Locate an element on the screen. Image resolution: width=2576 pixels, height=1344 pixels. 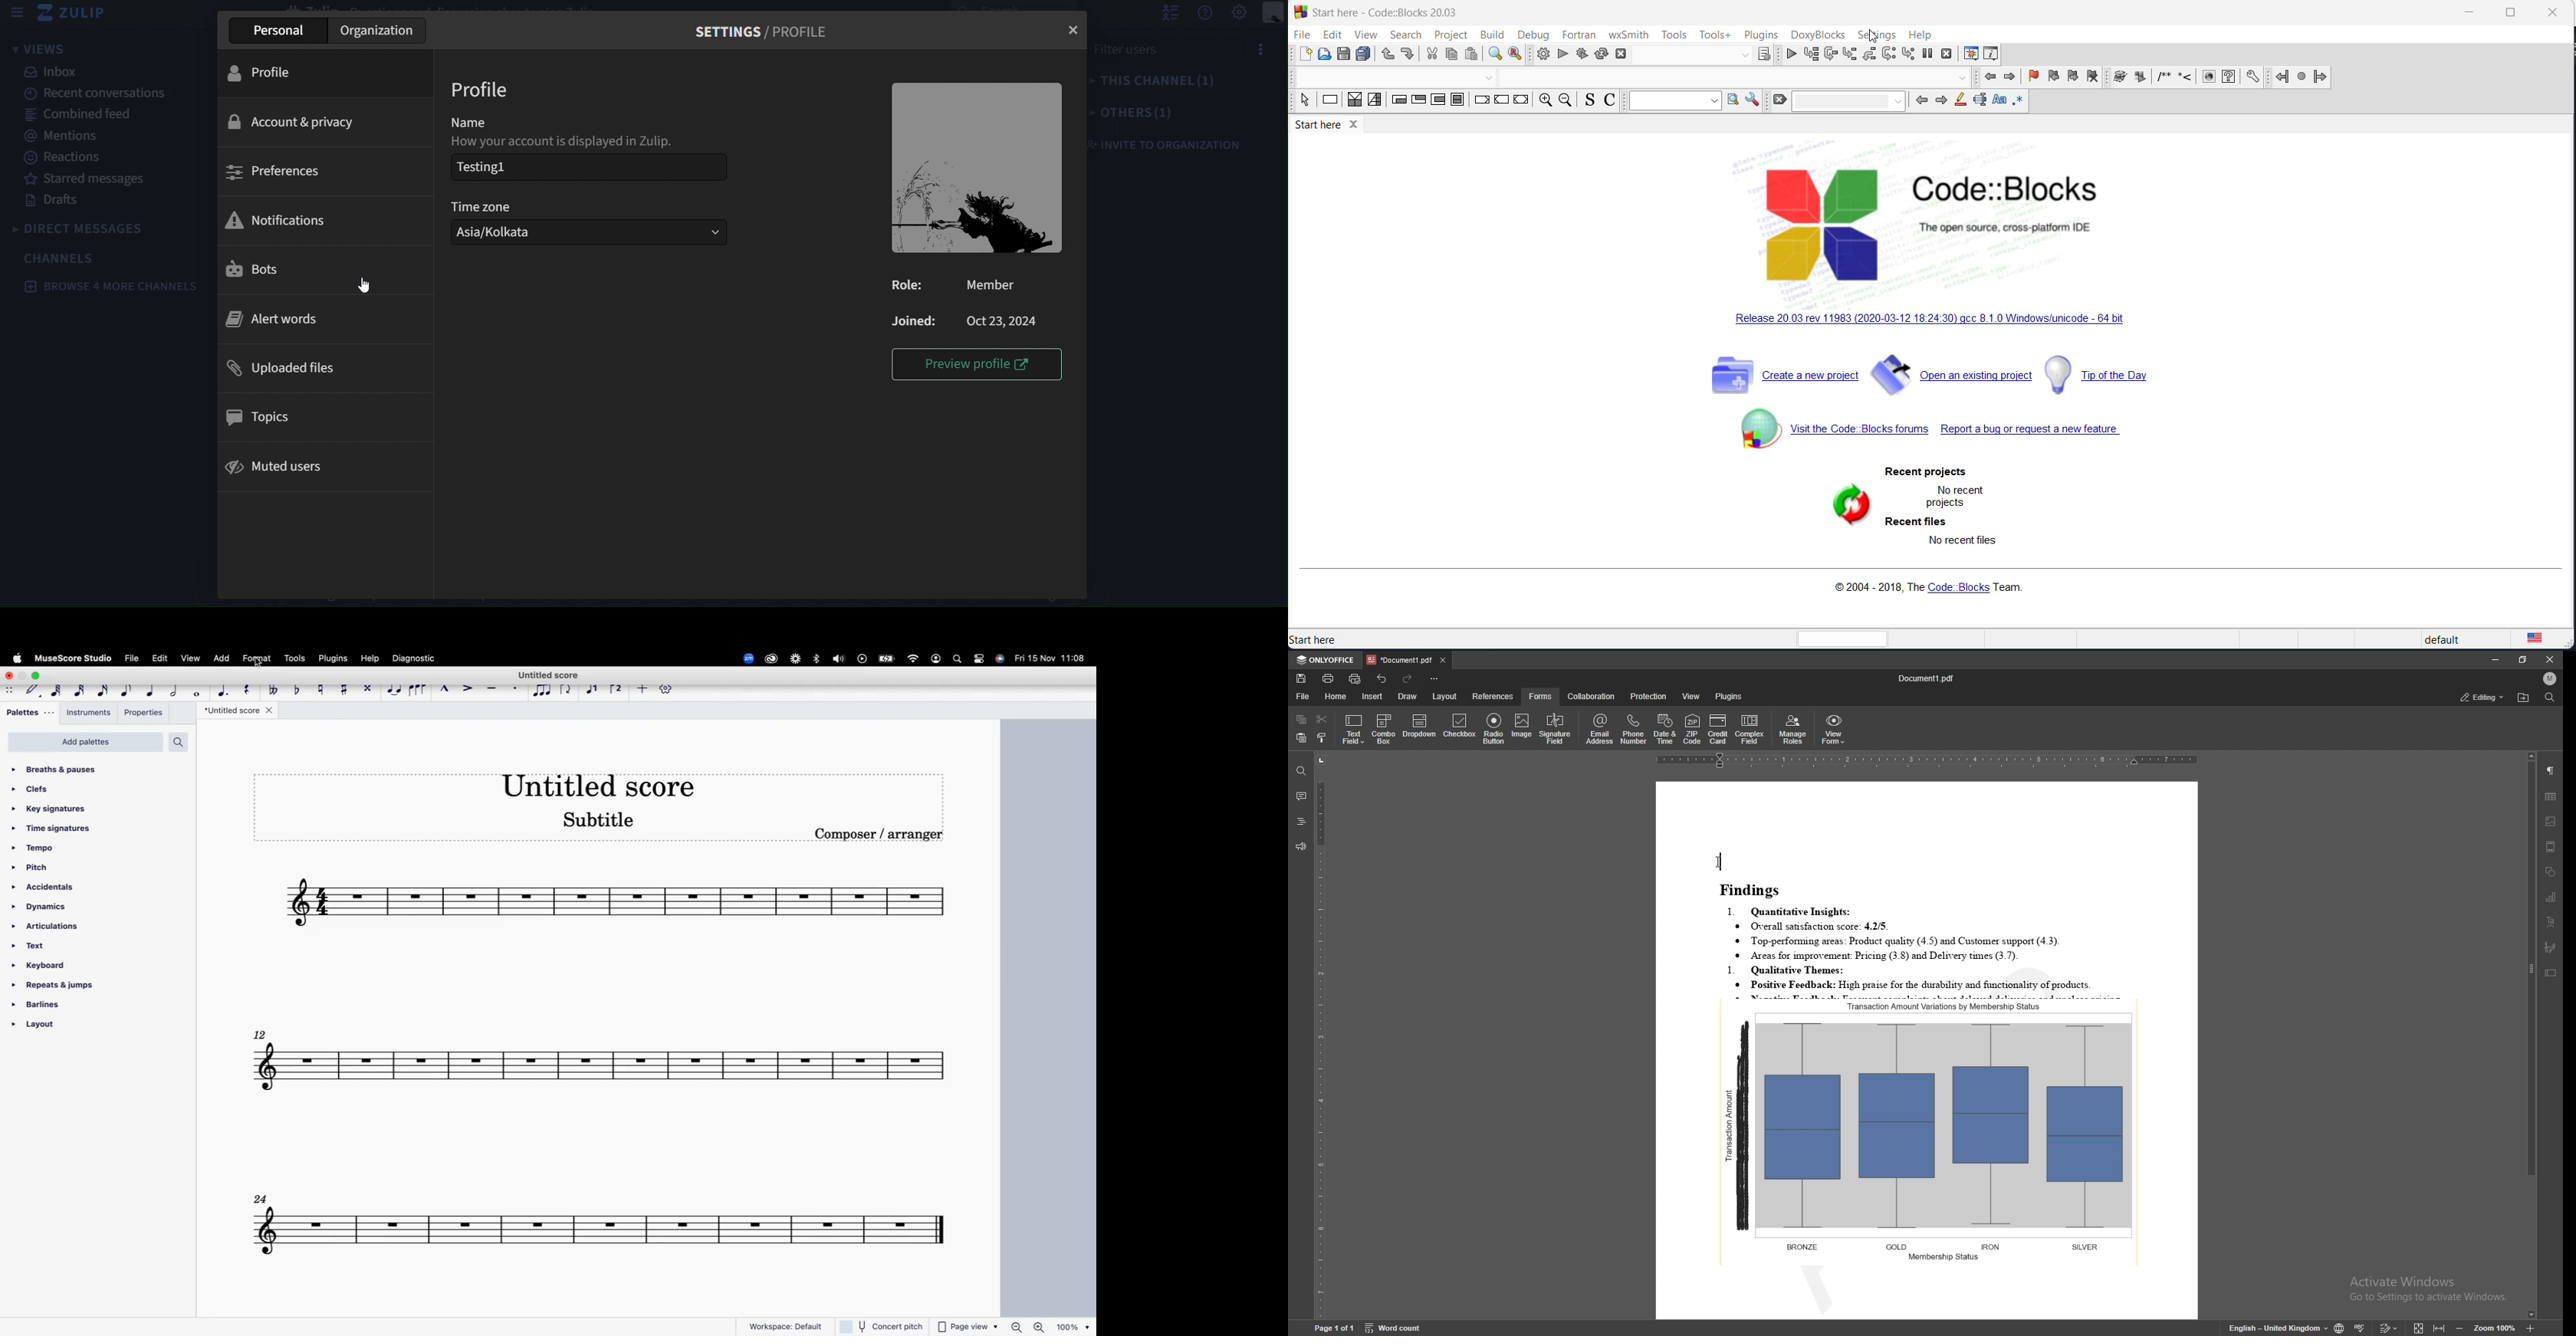
file is located at coordinates (1301, 35).